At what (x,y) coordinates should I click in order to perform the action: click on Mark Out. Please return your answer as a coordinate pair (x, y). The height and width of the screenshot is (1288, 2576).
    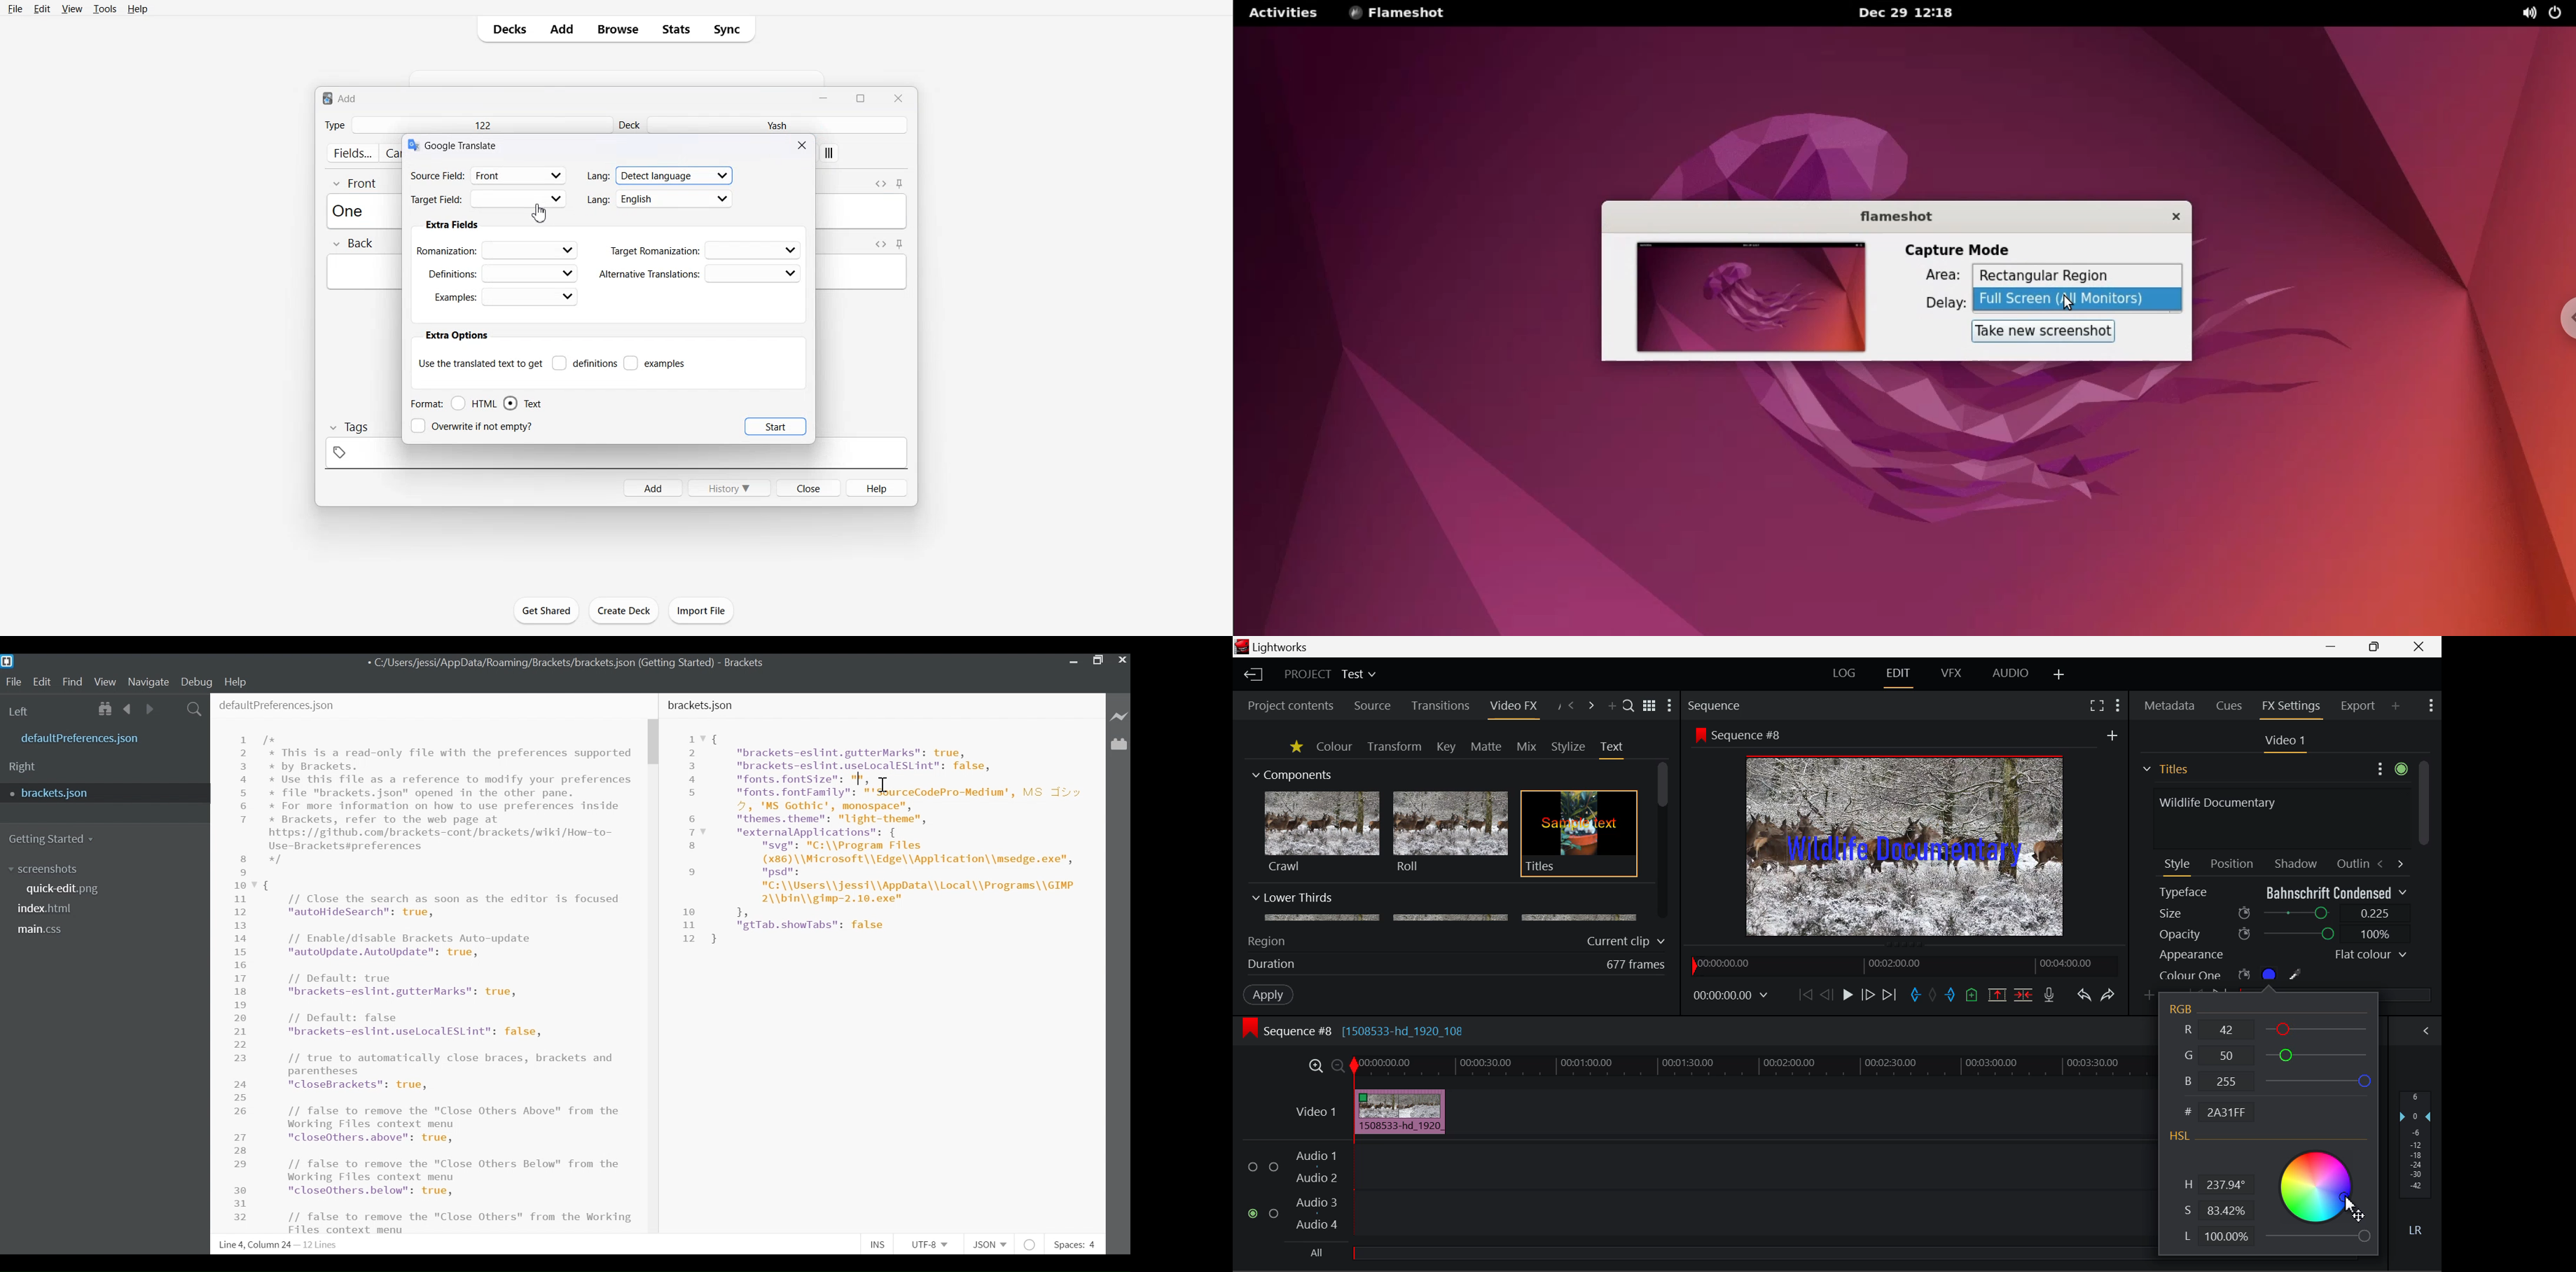
    Looking at the image, I should click on (1952, 996).